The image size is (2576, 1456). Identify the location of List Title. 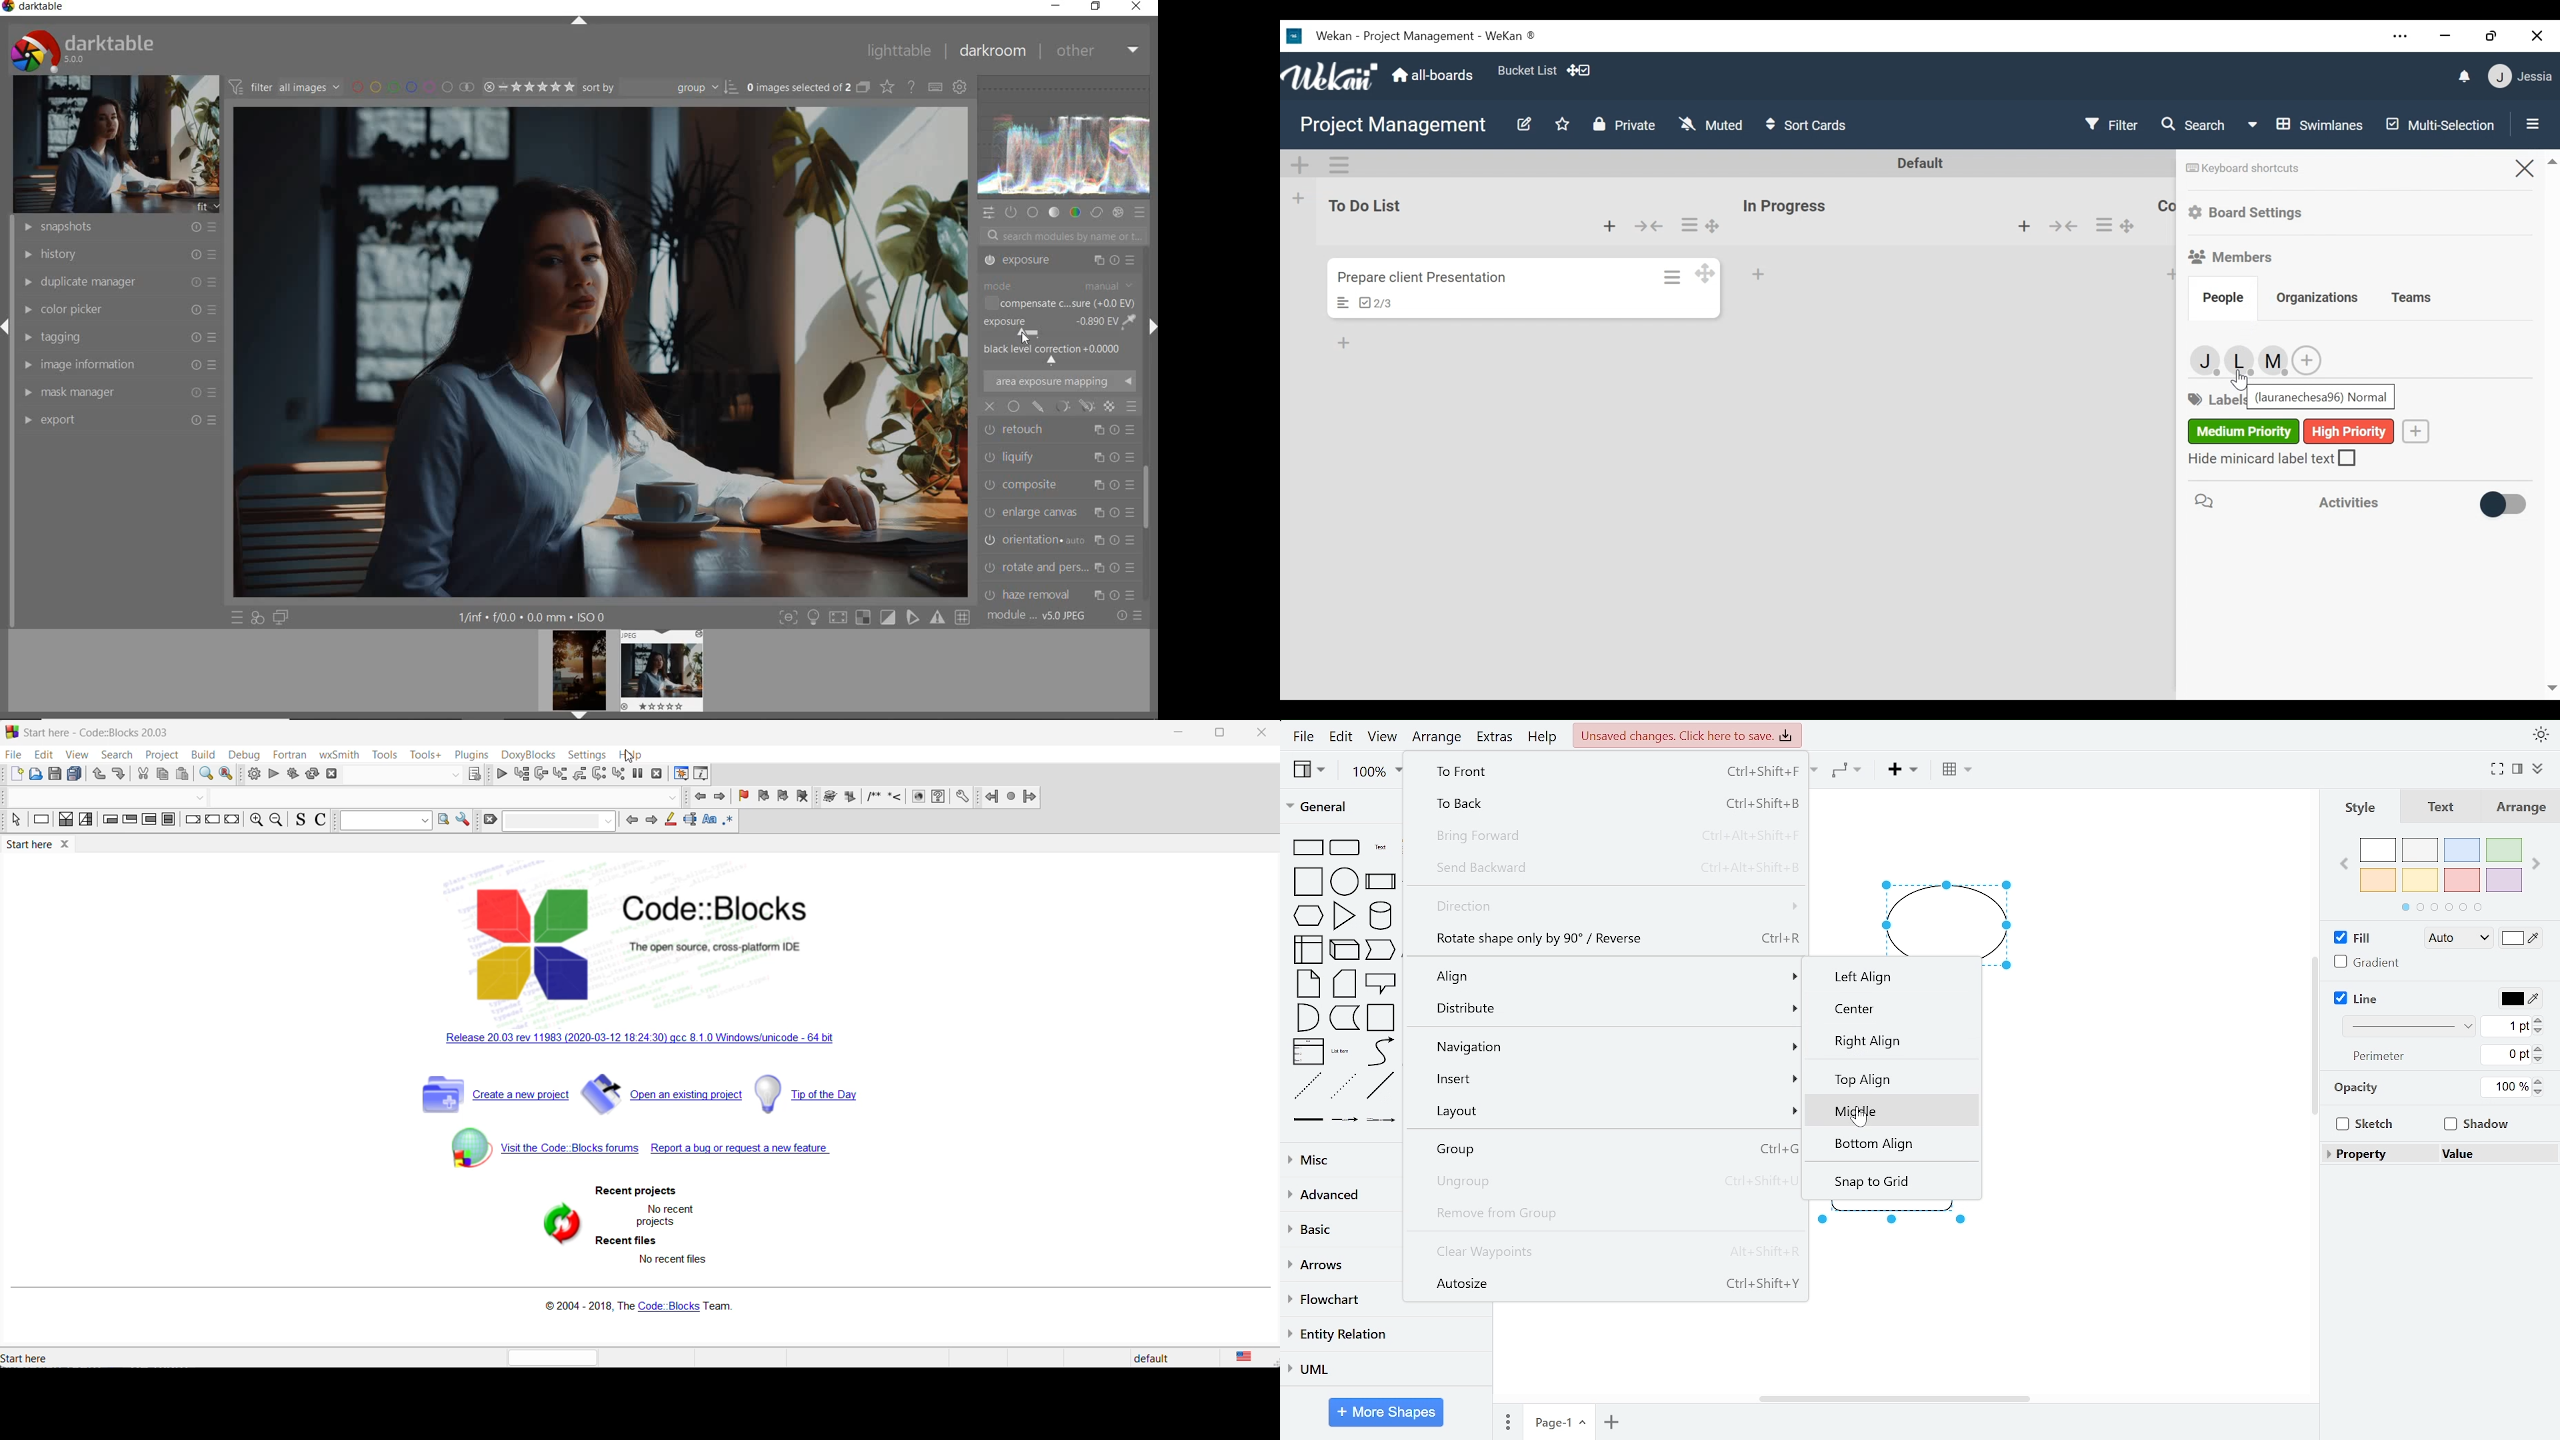
(1363, 205).